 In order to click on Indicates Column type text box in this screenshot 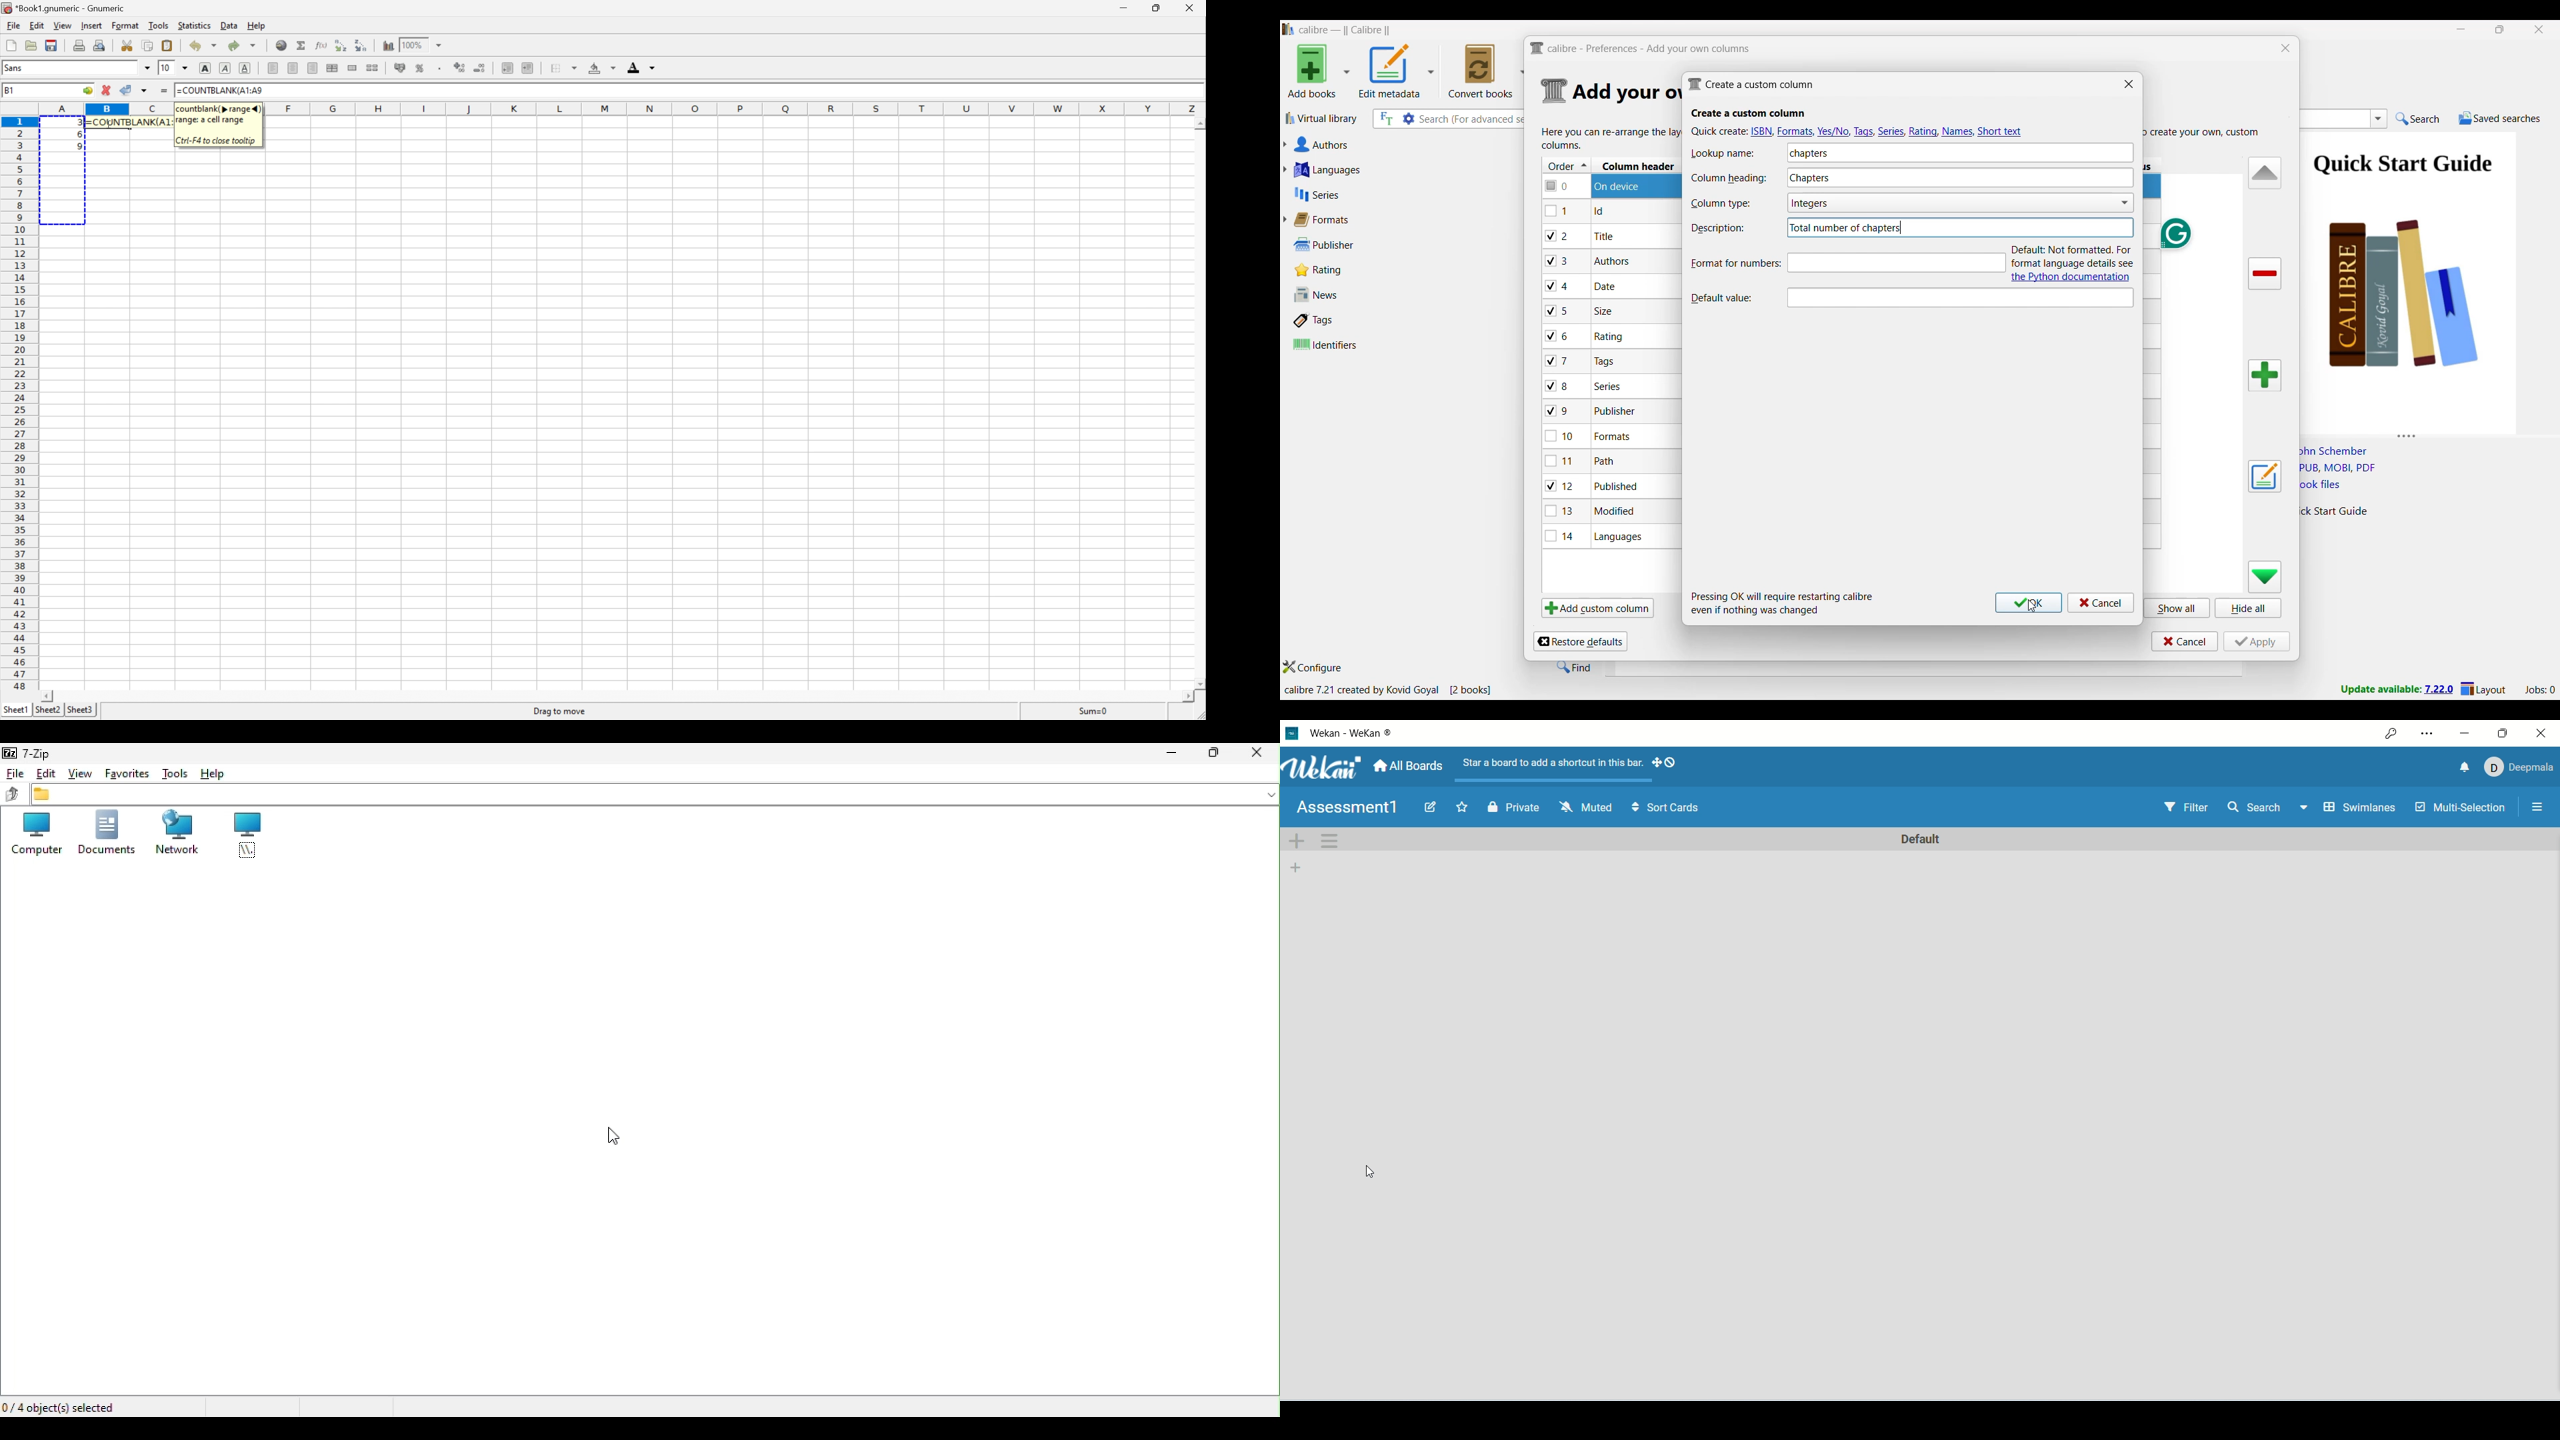, I will do `click(1720, 204)`.